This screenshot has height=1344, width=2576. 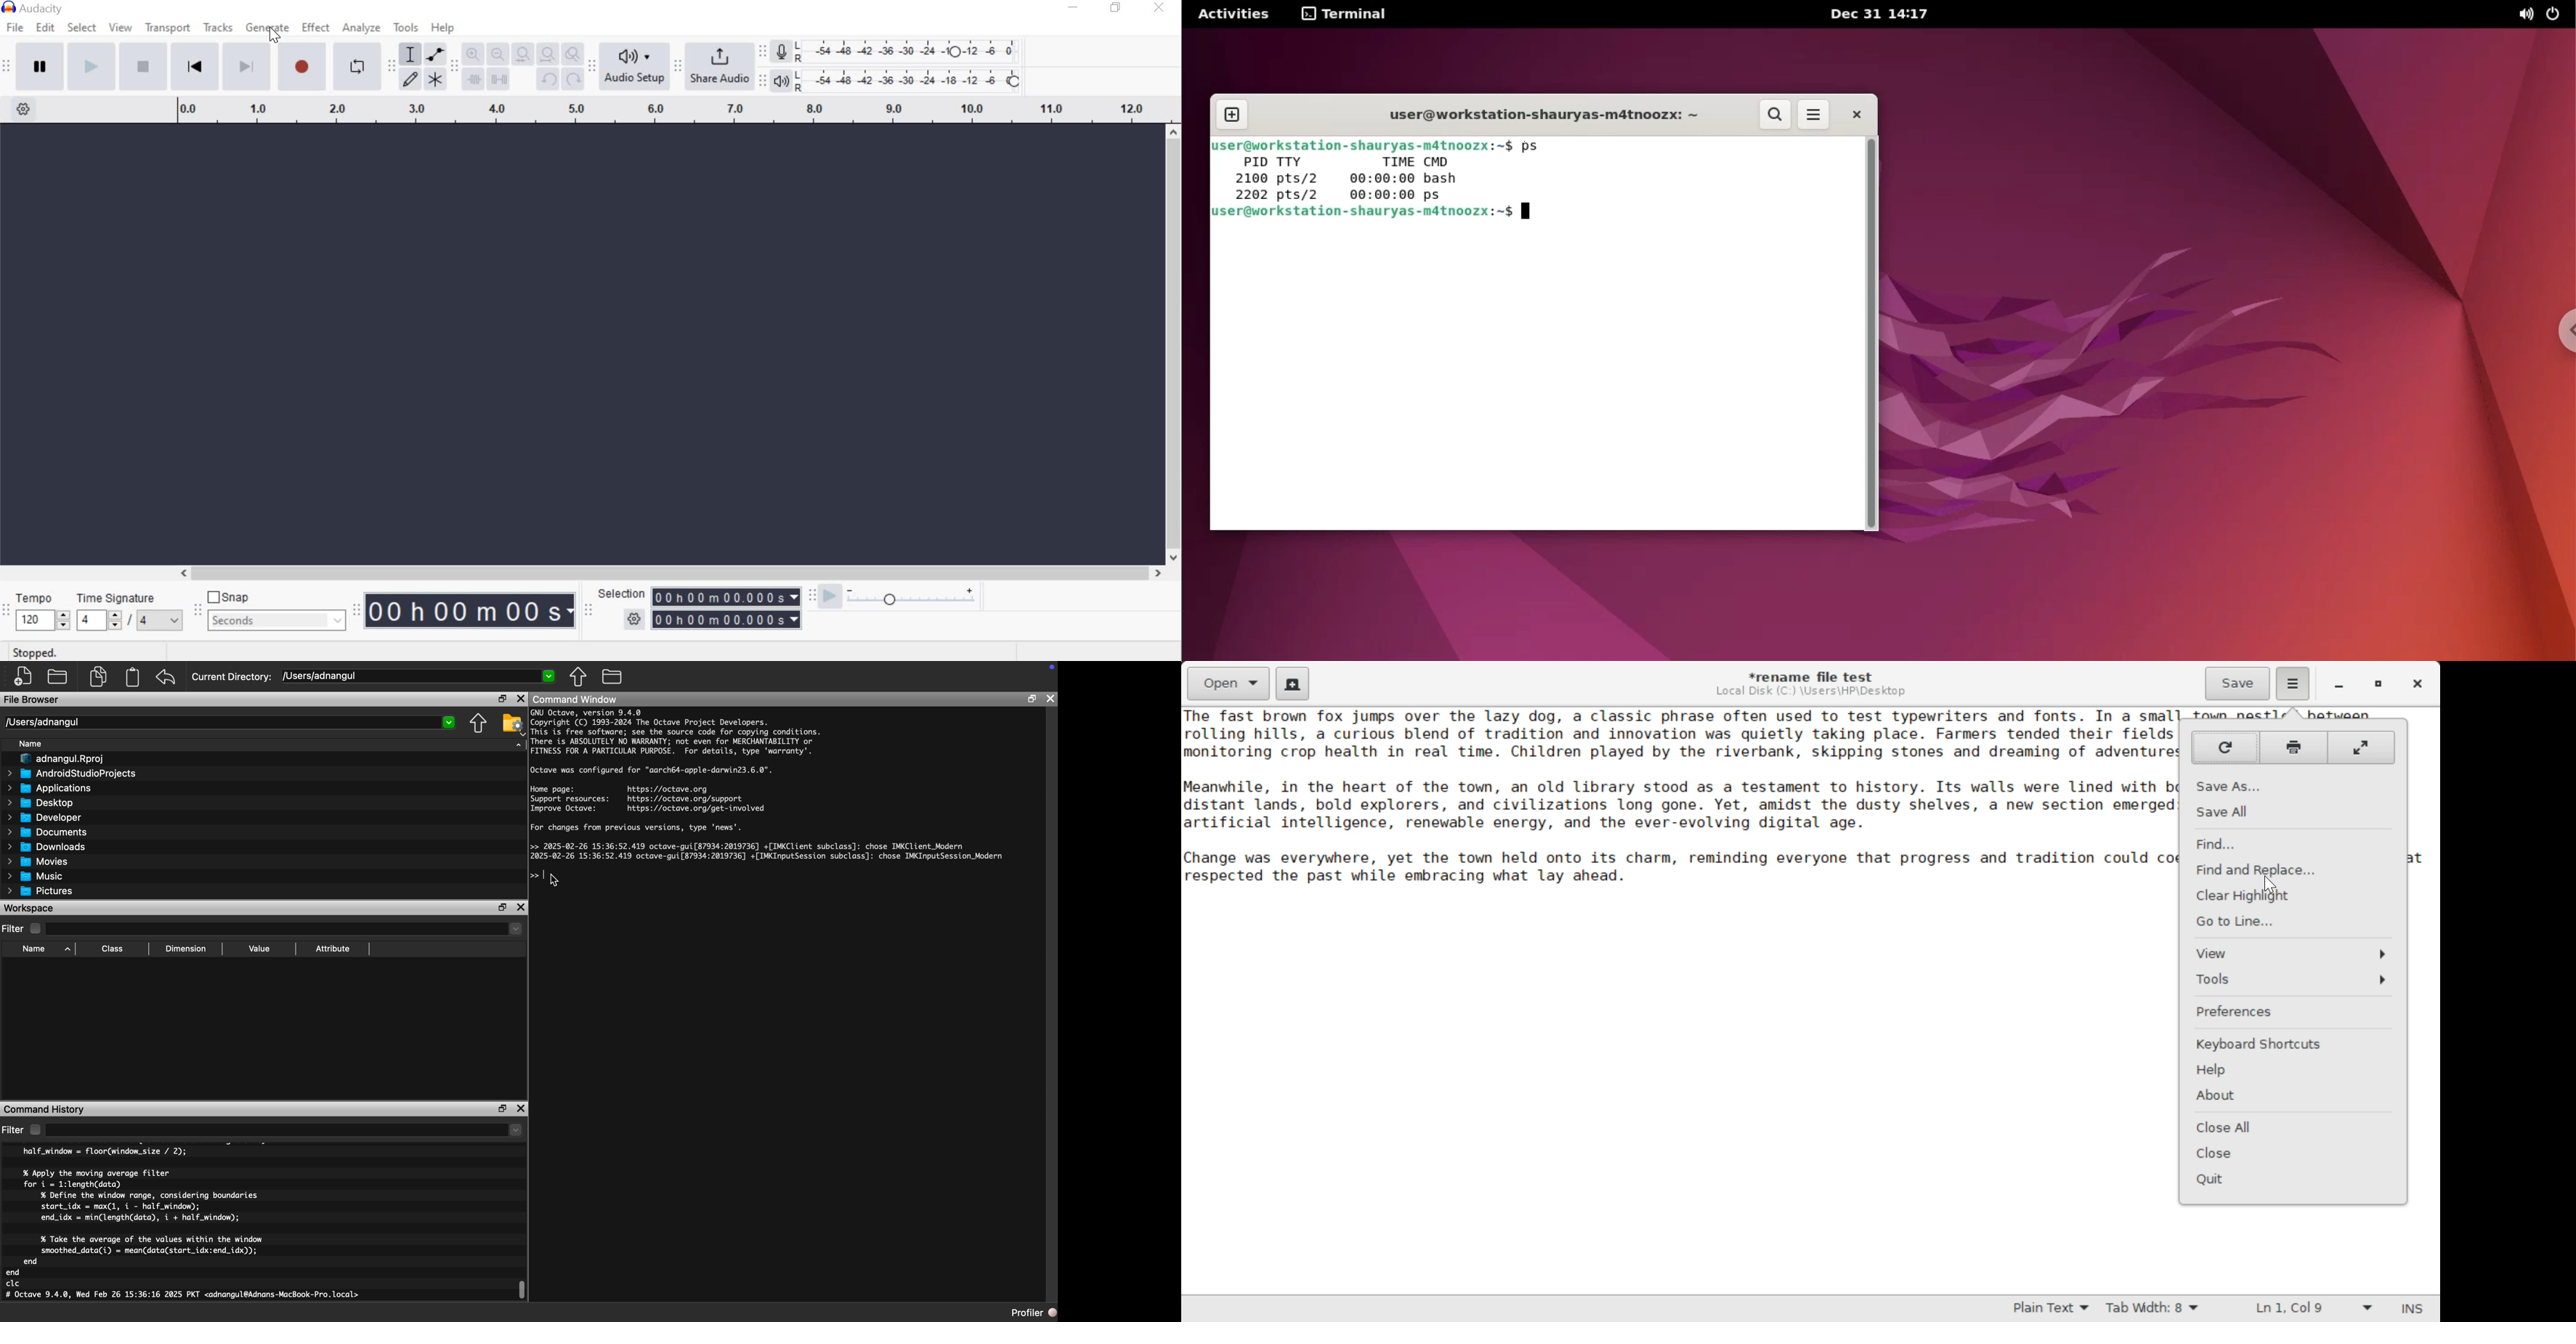 What do you see at coordinates (391, 65) in the screenshot?
I see `Tools toolbar` at bounding box center [391, 65].